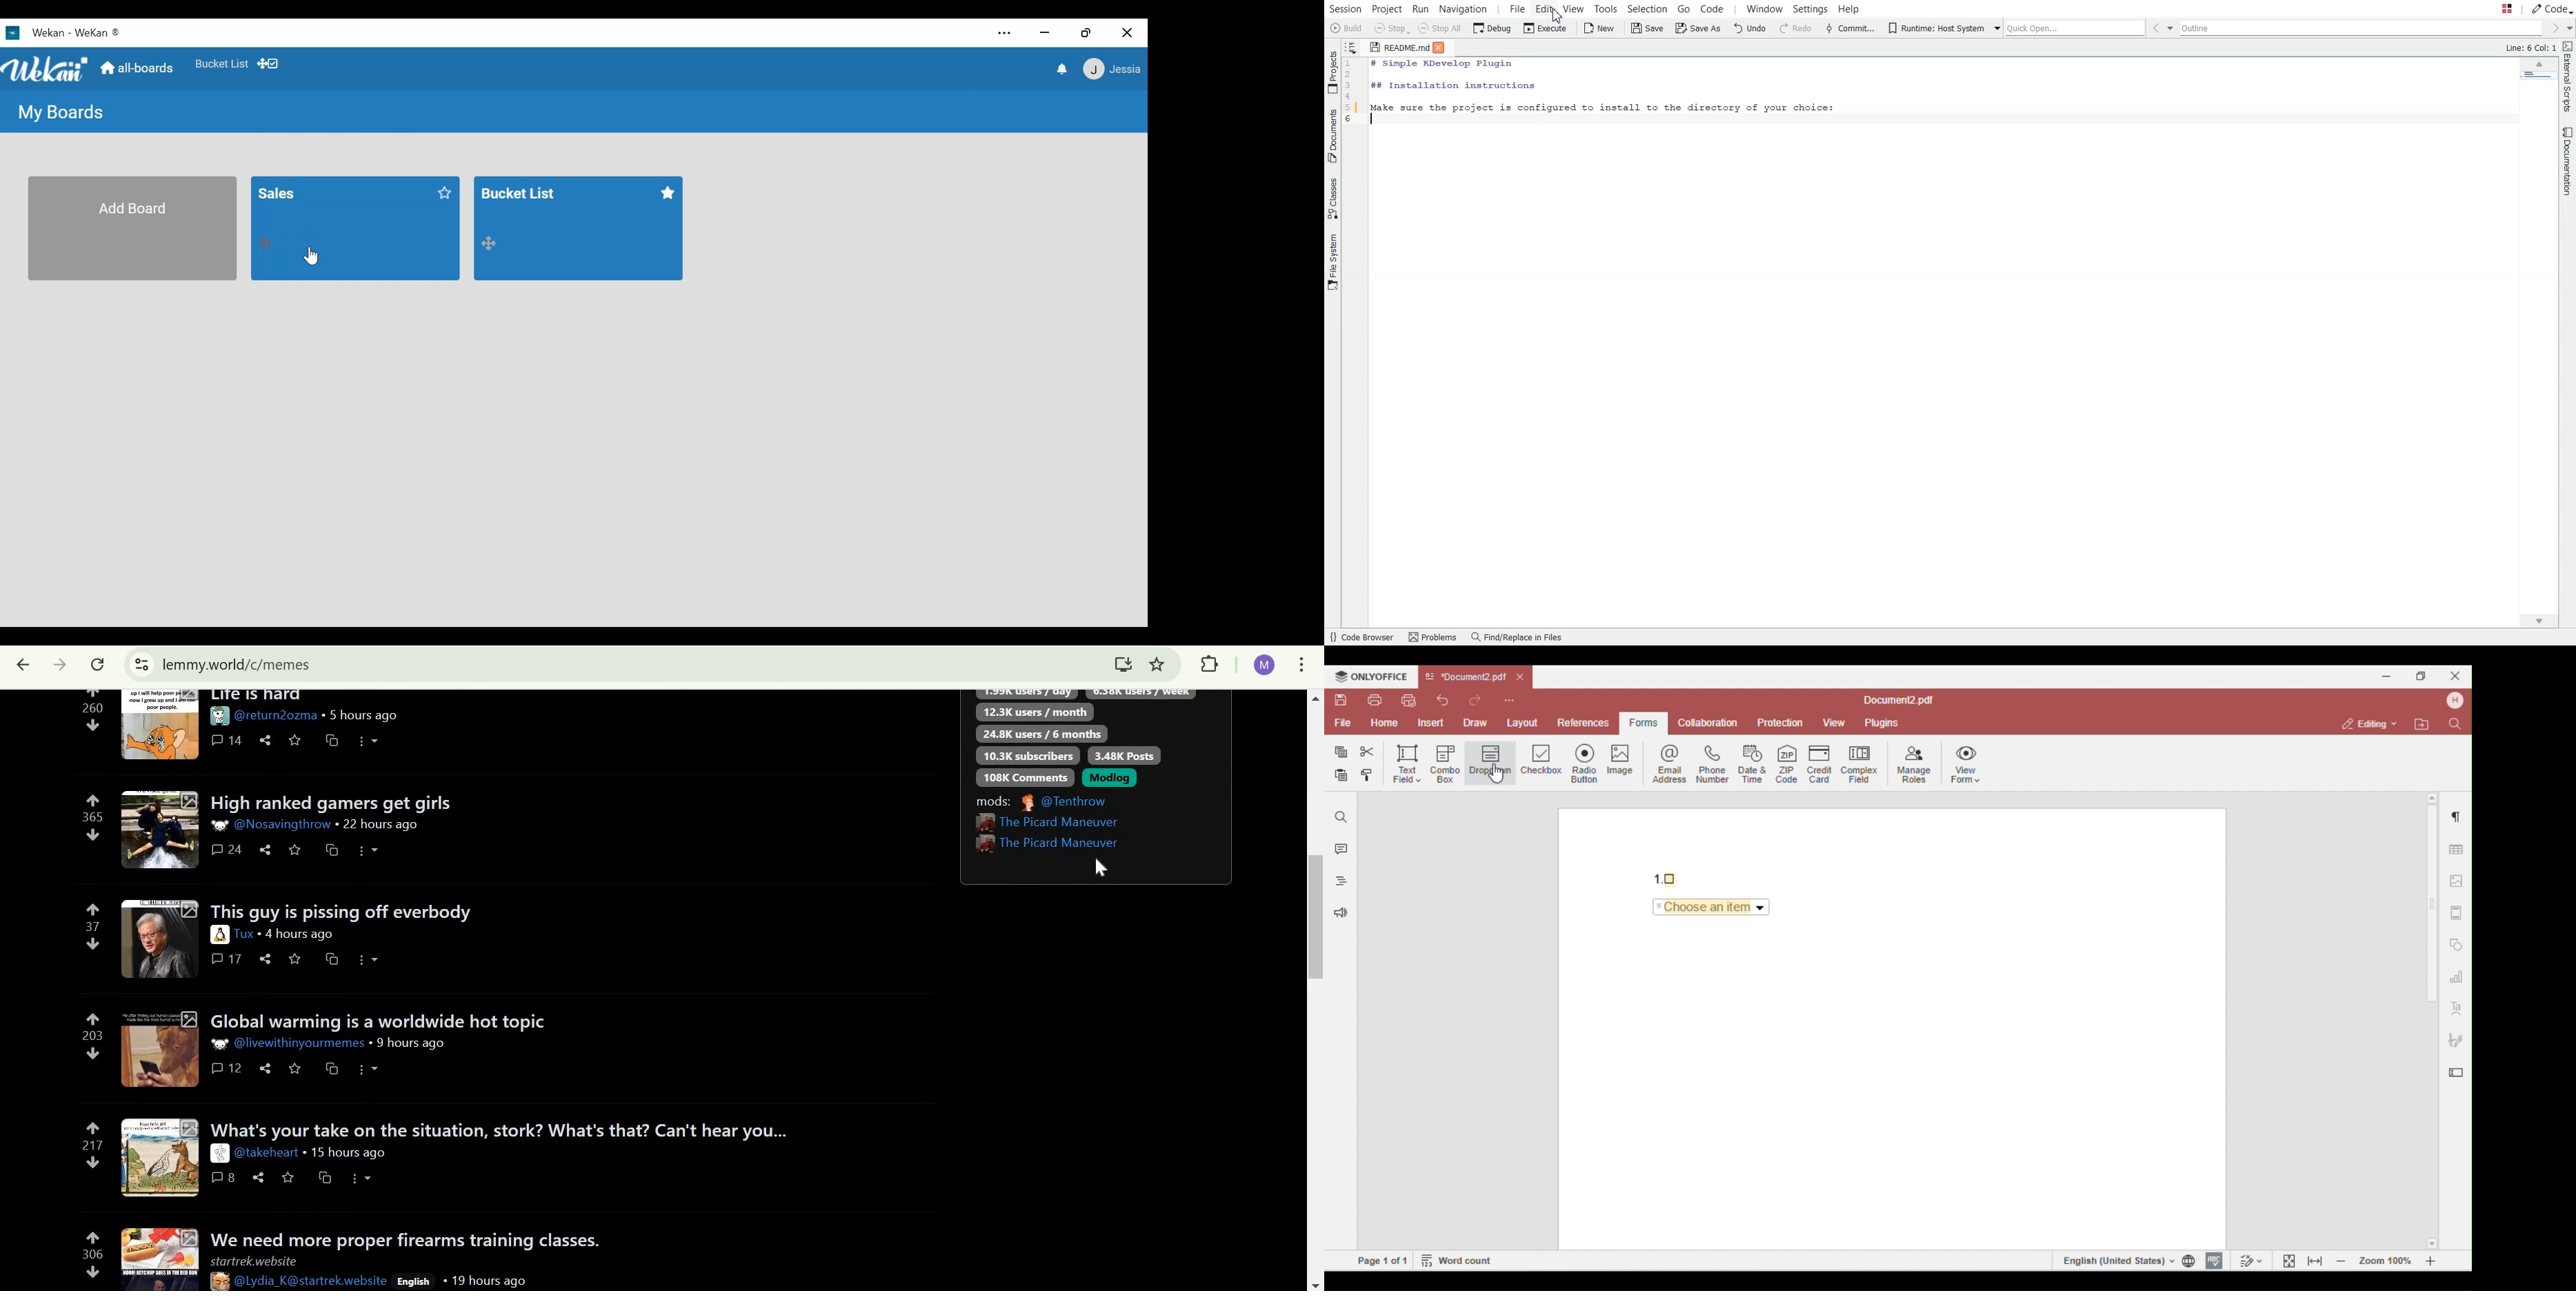 This screenshot has width=2576, height=1316. What do you see at coordinates (94, 1127) in the screenshot?
I see `upvote` at bounding box center [94, 1127].